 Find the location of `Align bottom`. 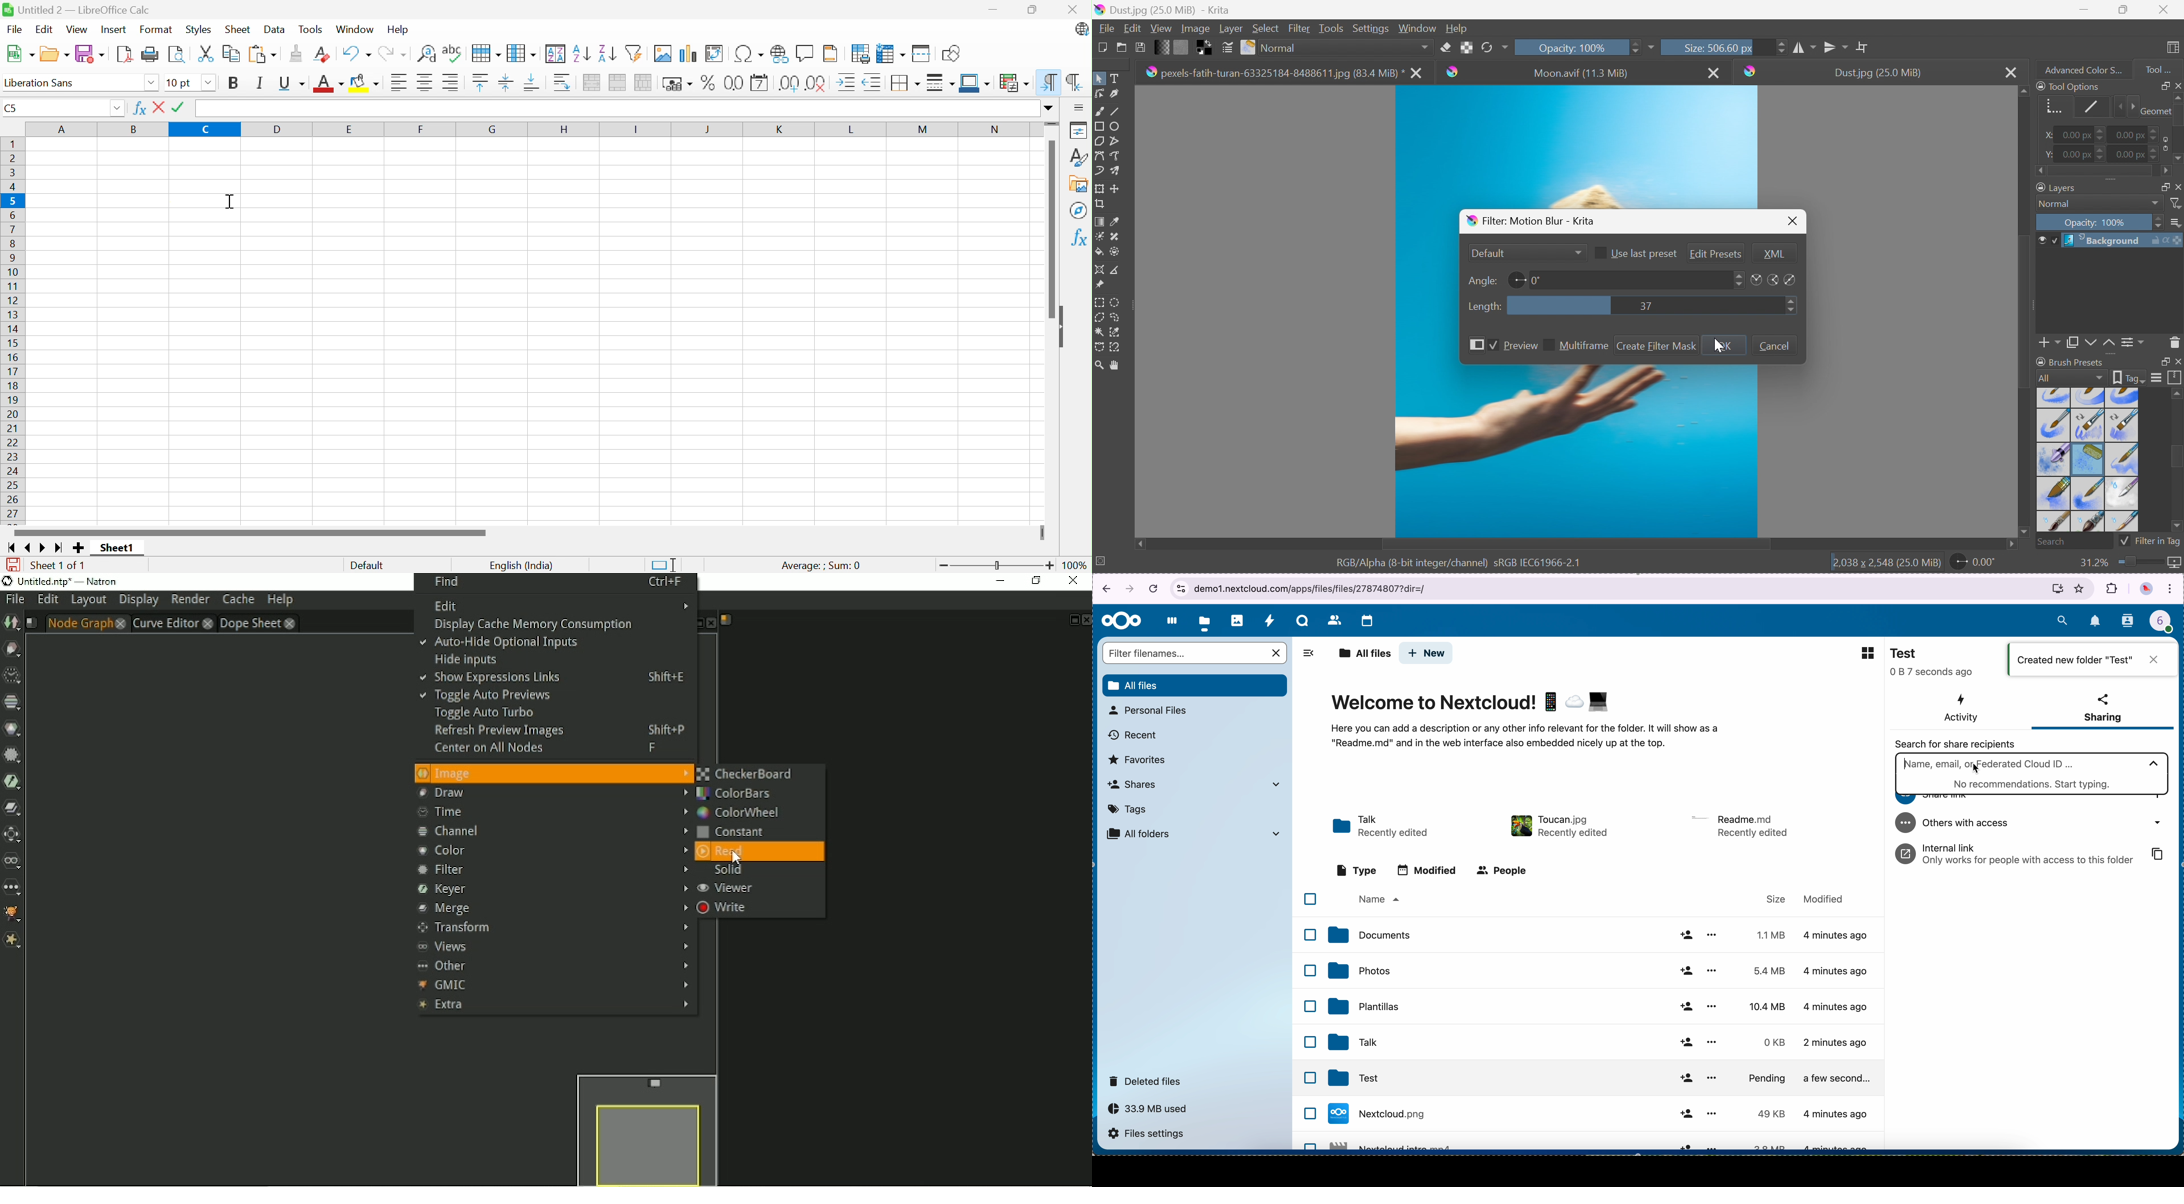

Align bottom is located at coordinates (531, 84).